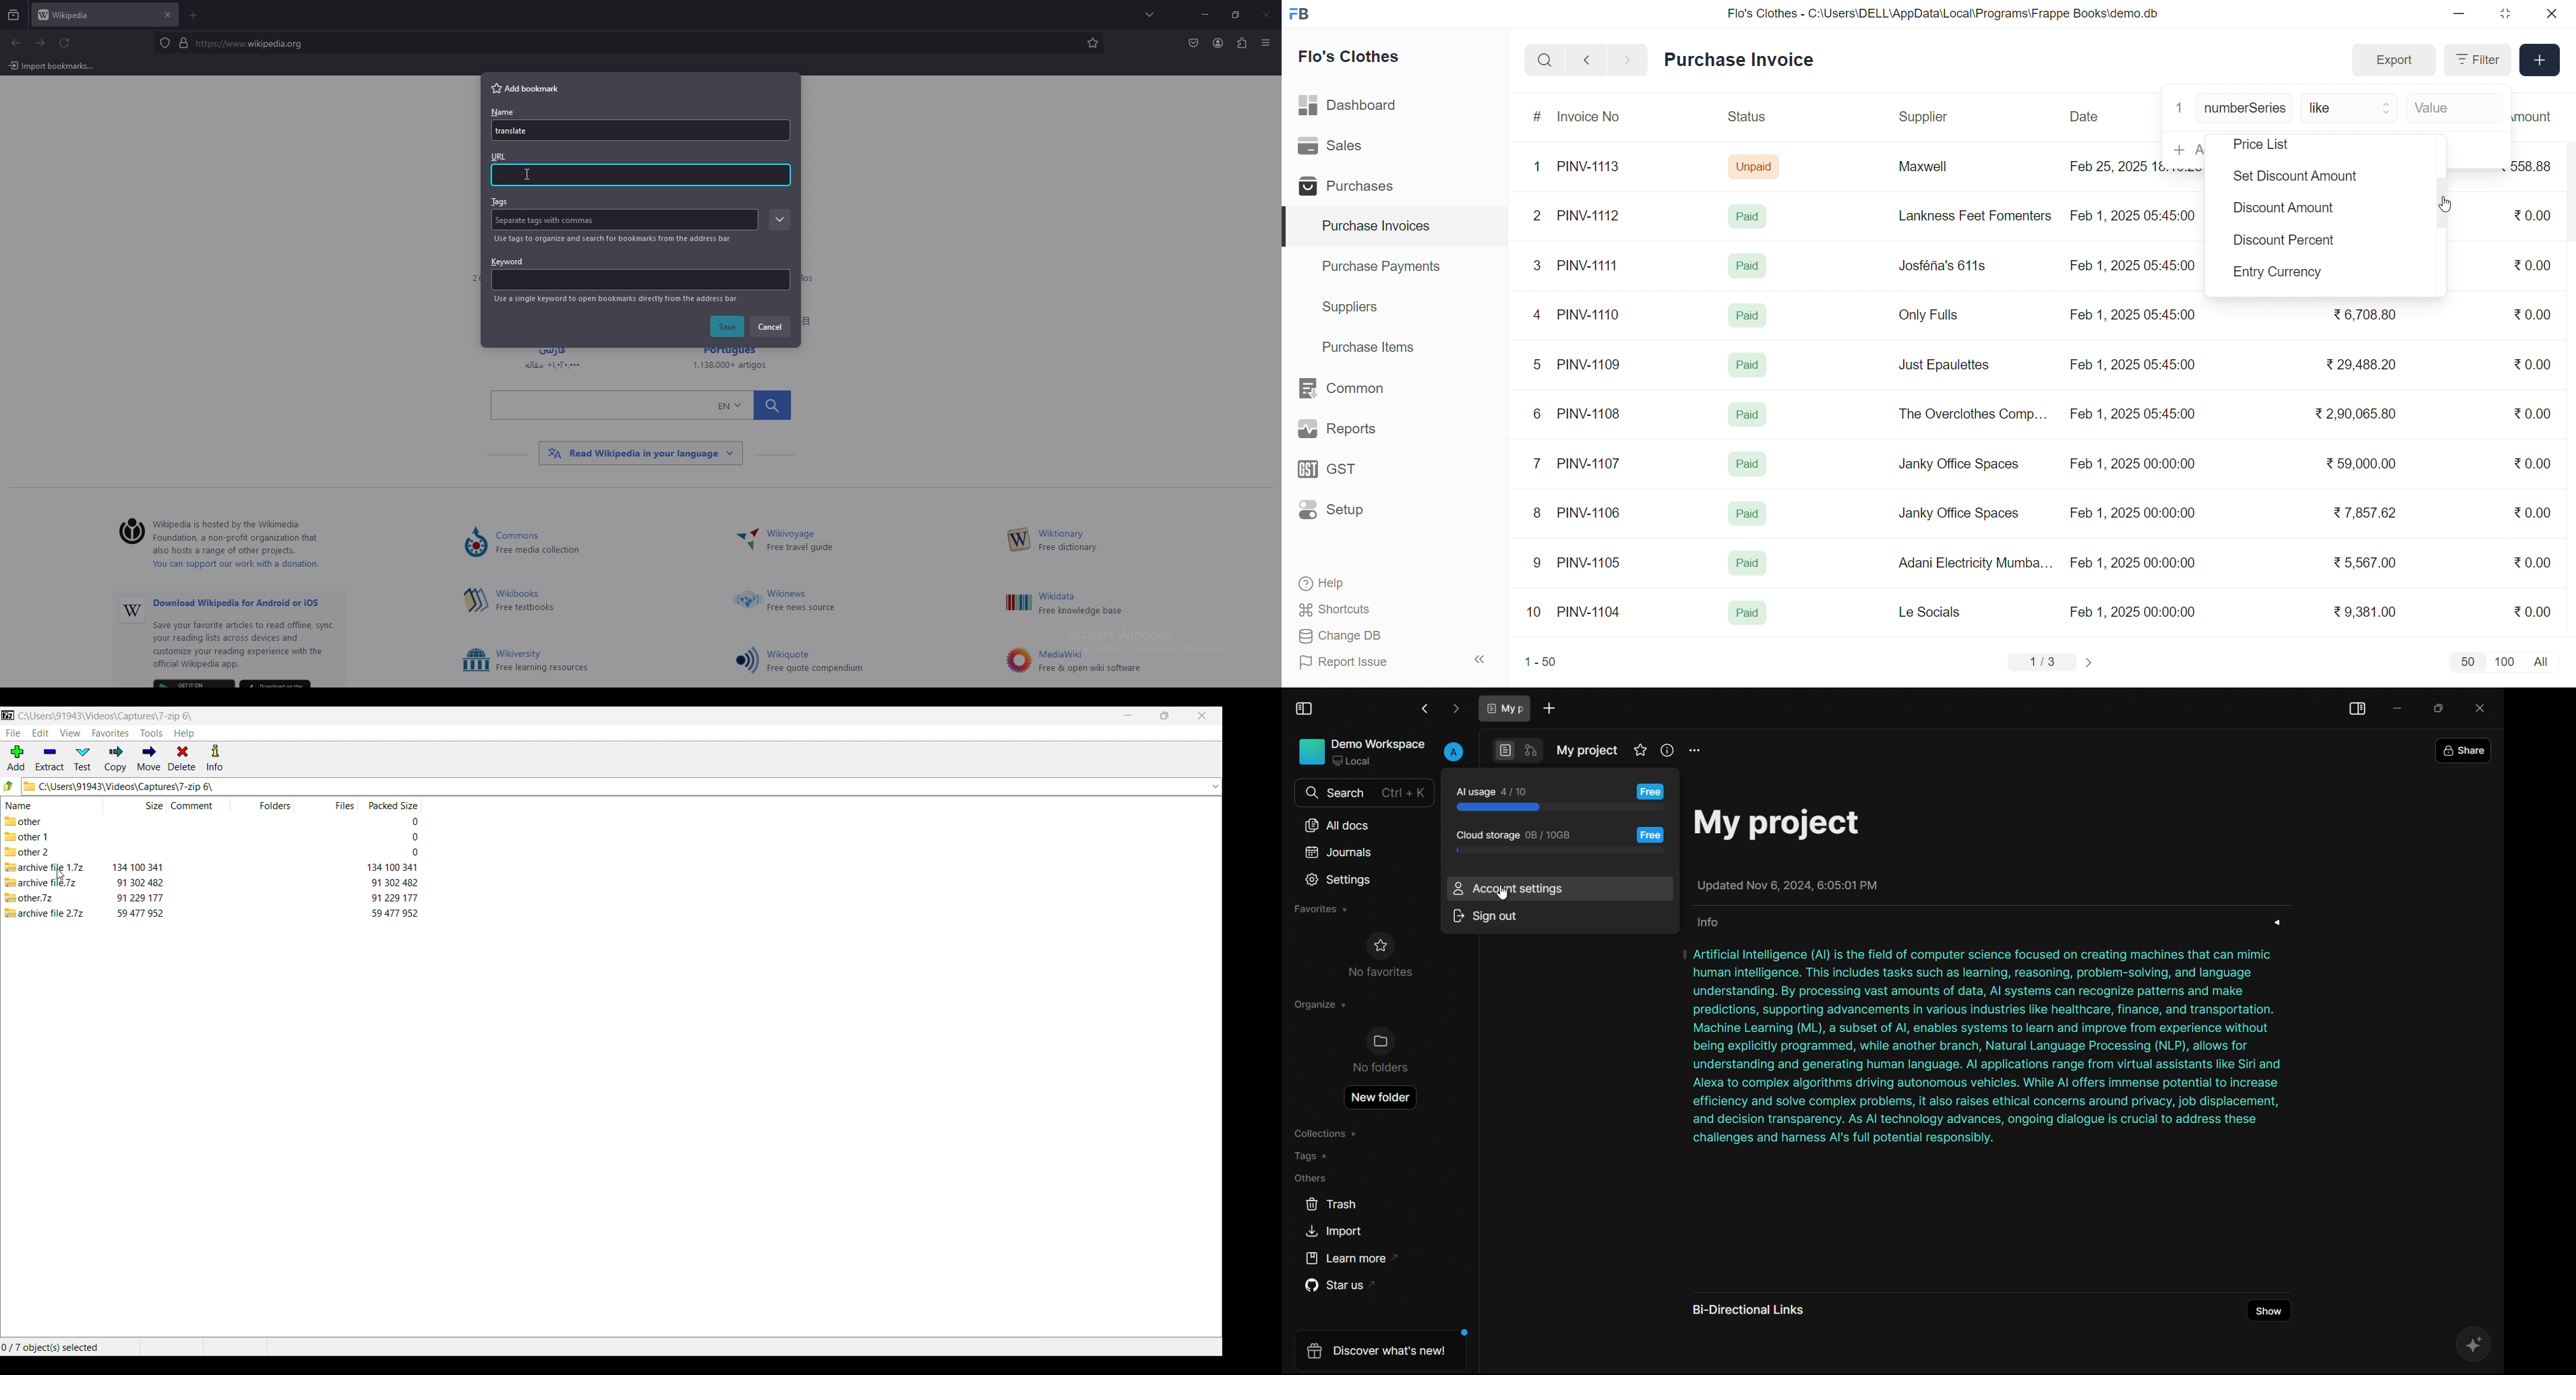  What do you see at coordinates (1290, 227) in the screenshot?
I see `selected` at bounding box center [1290, 227].